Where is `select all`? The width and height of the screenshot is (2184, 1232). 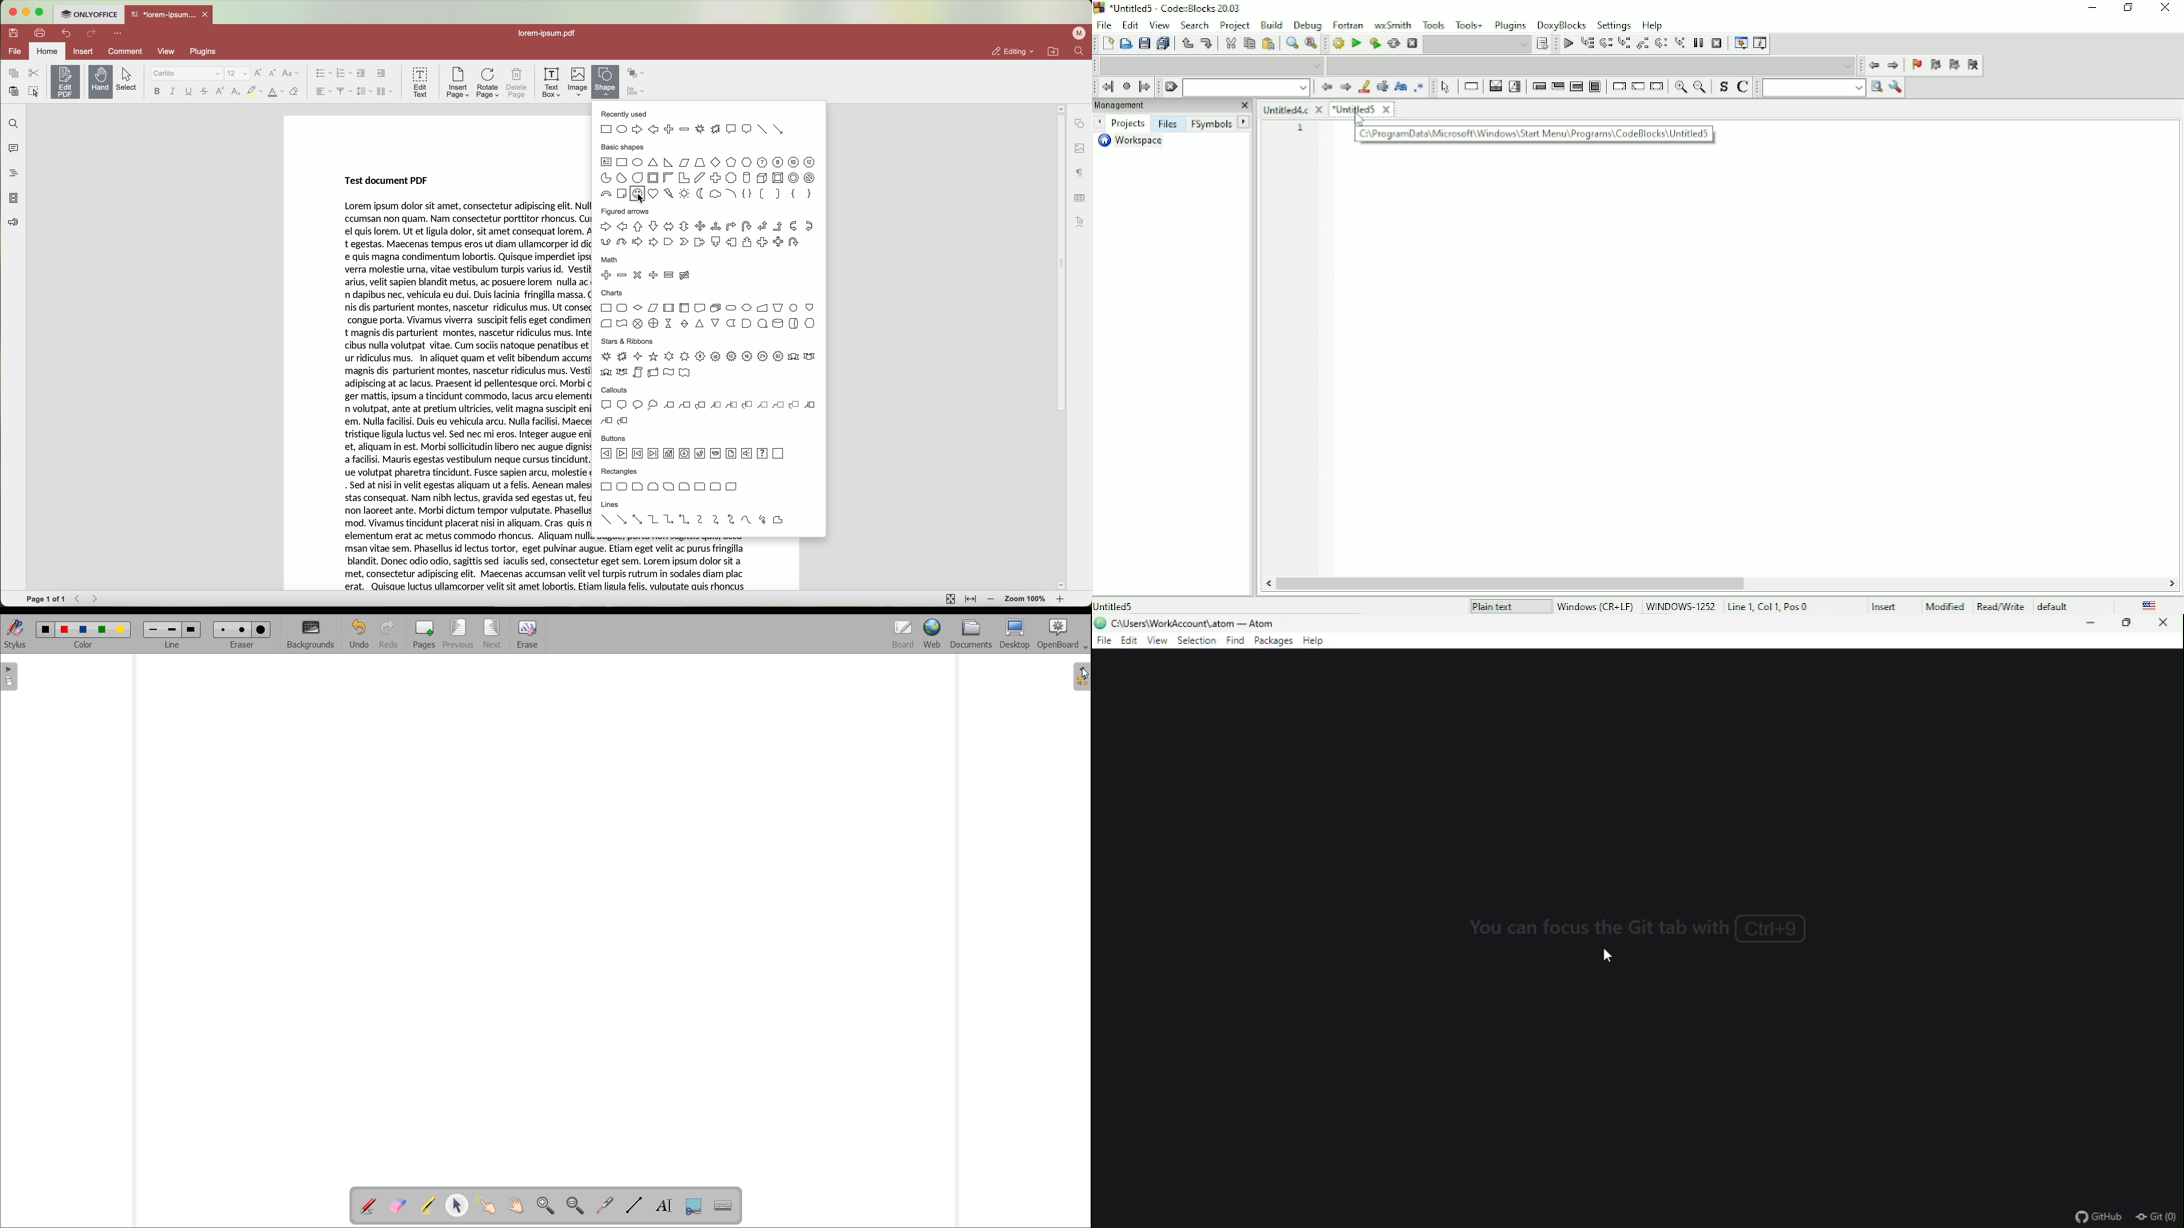 select all is located at coordinates (35, 93).